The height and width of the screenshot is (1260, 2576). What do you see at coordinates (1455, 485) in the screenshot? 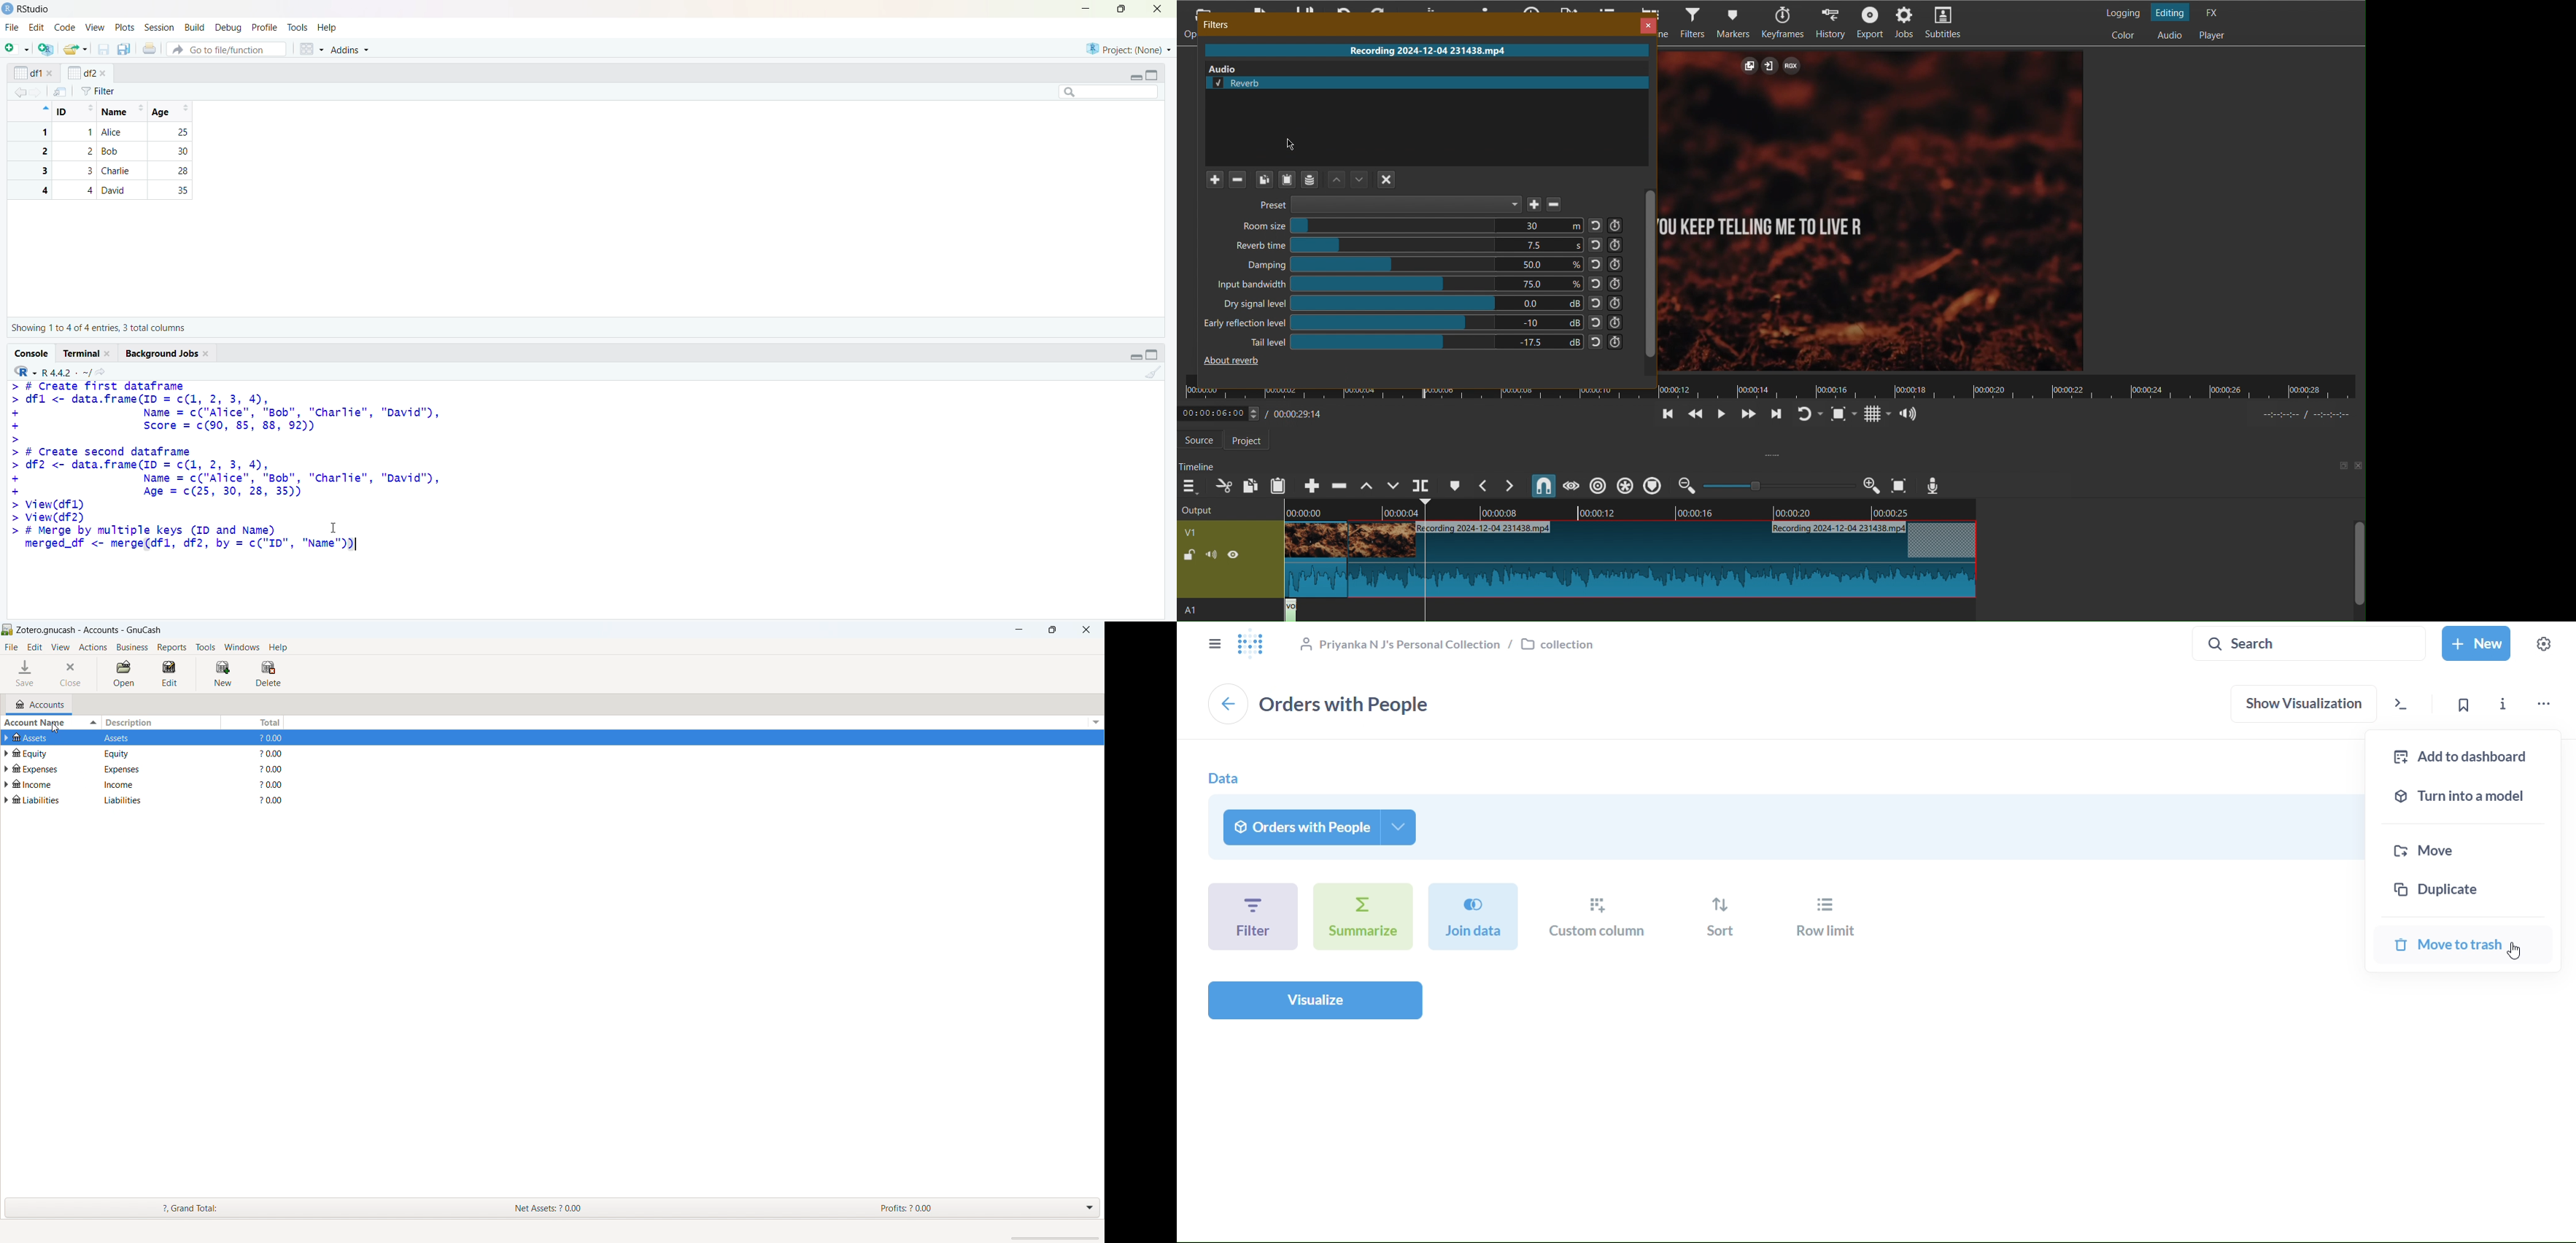
I see `Cue` at bounding box center [1455, 485].